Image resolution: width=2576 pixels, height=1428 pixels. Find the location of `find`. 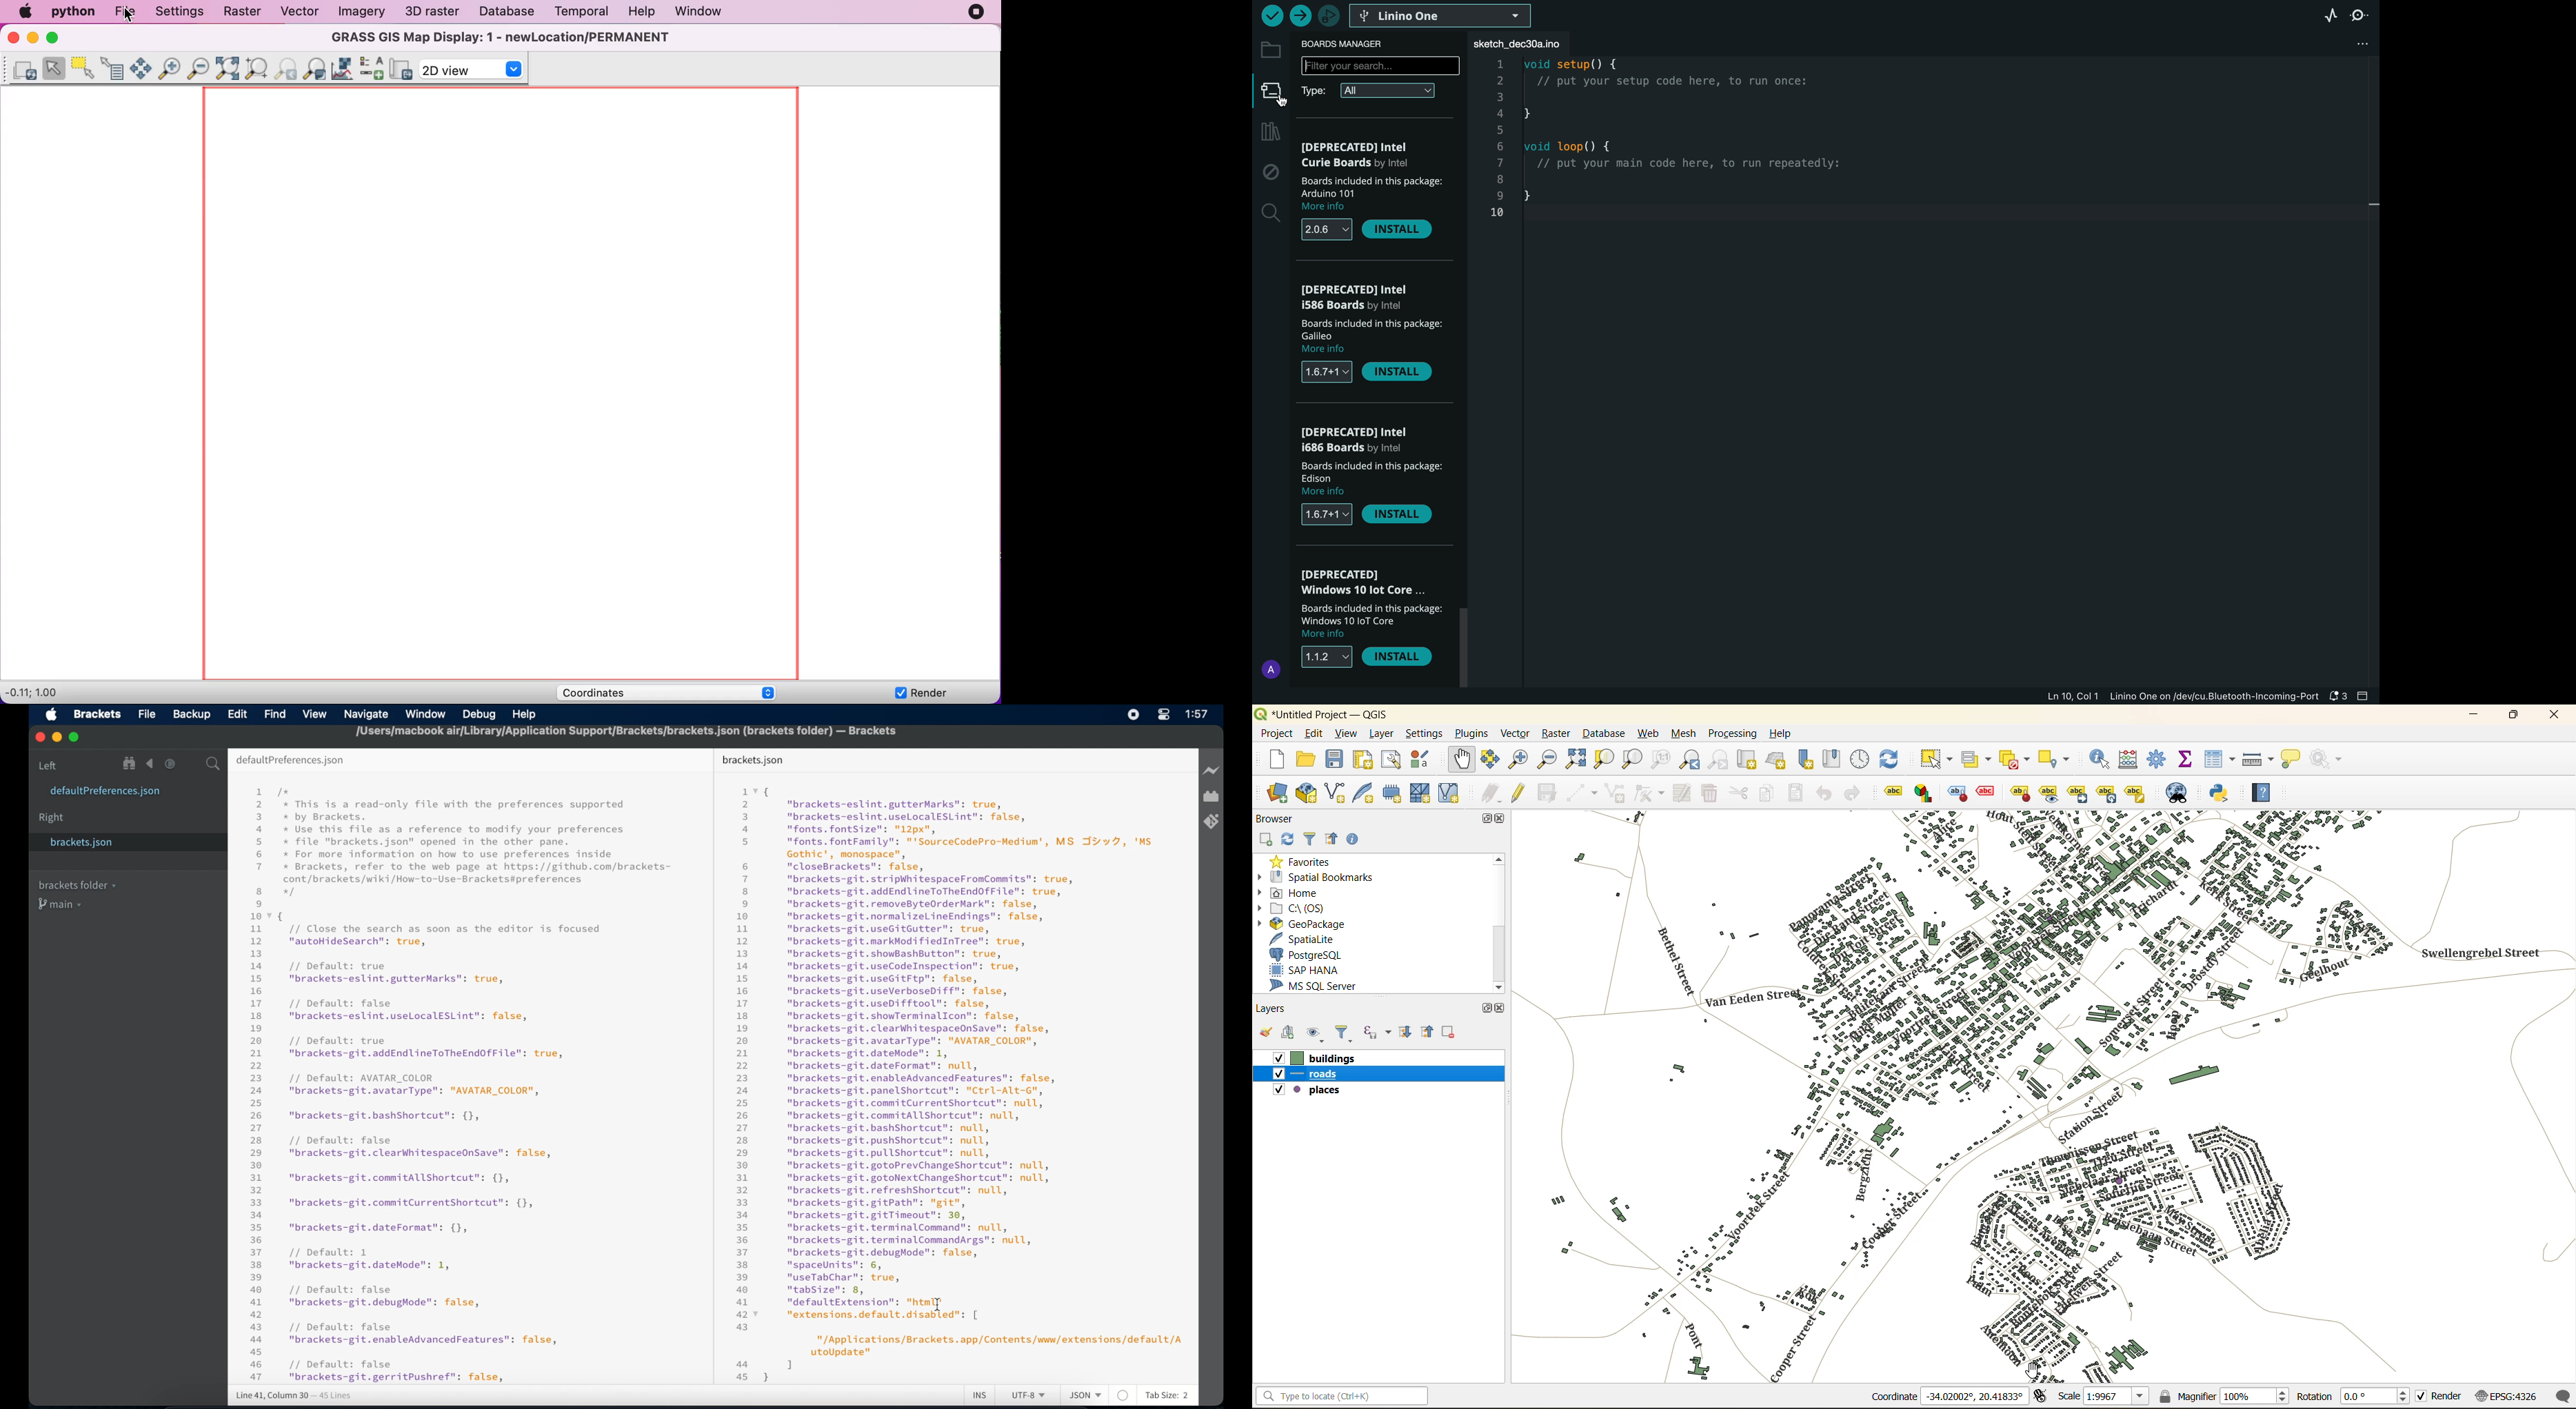

find is located at coordinates (275, 714).